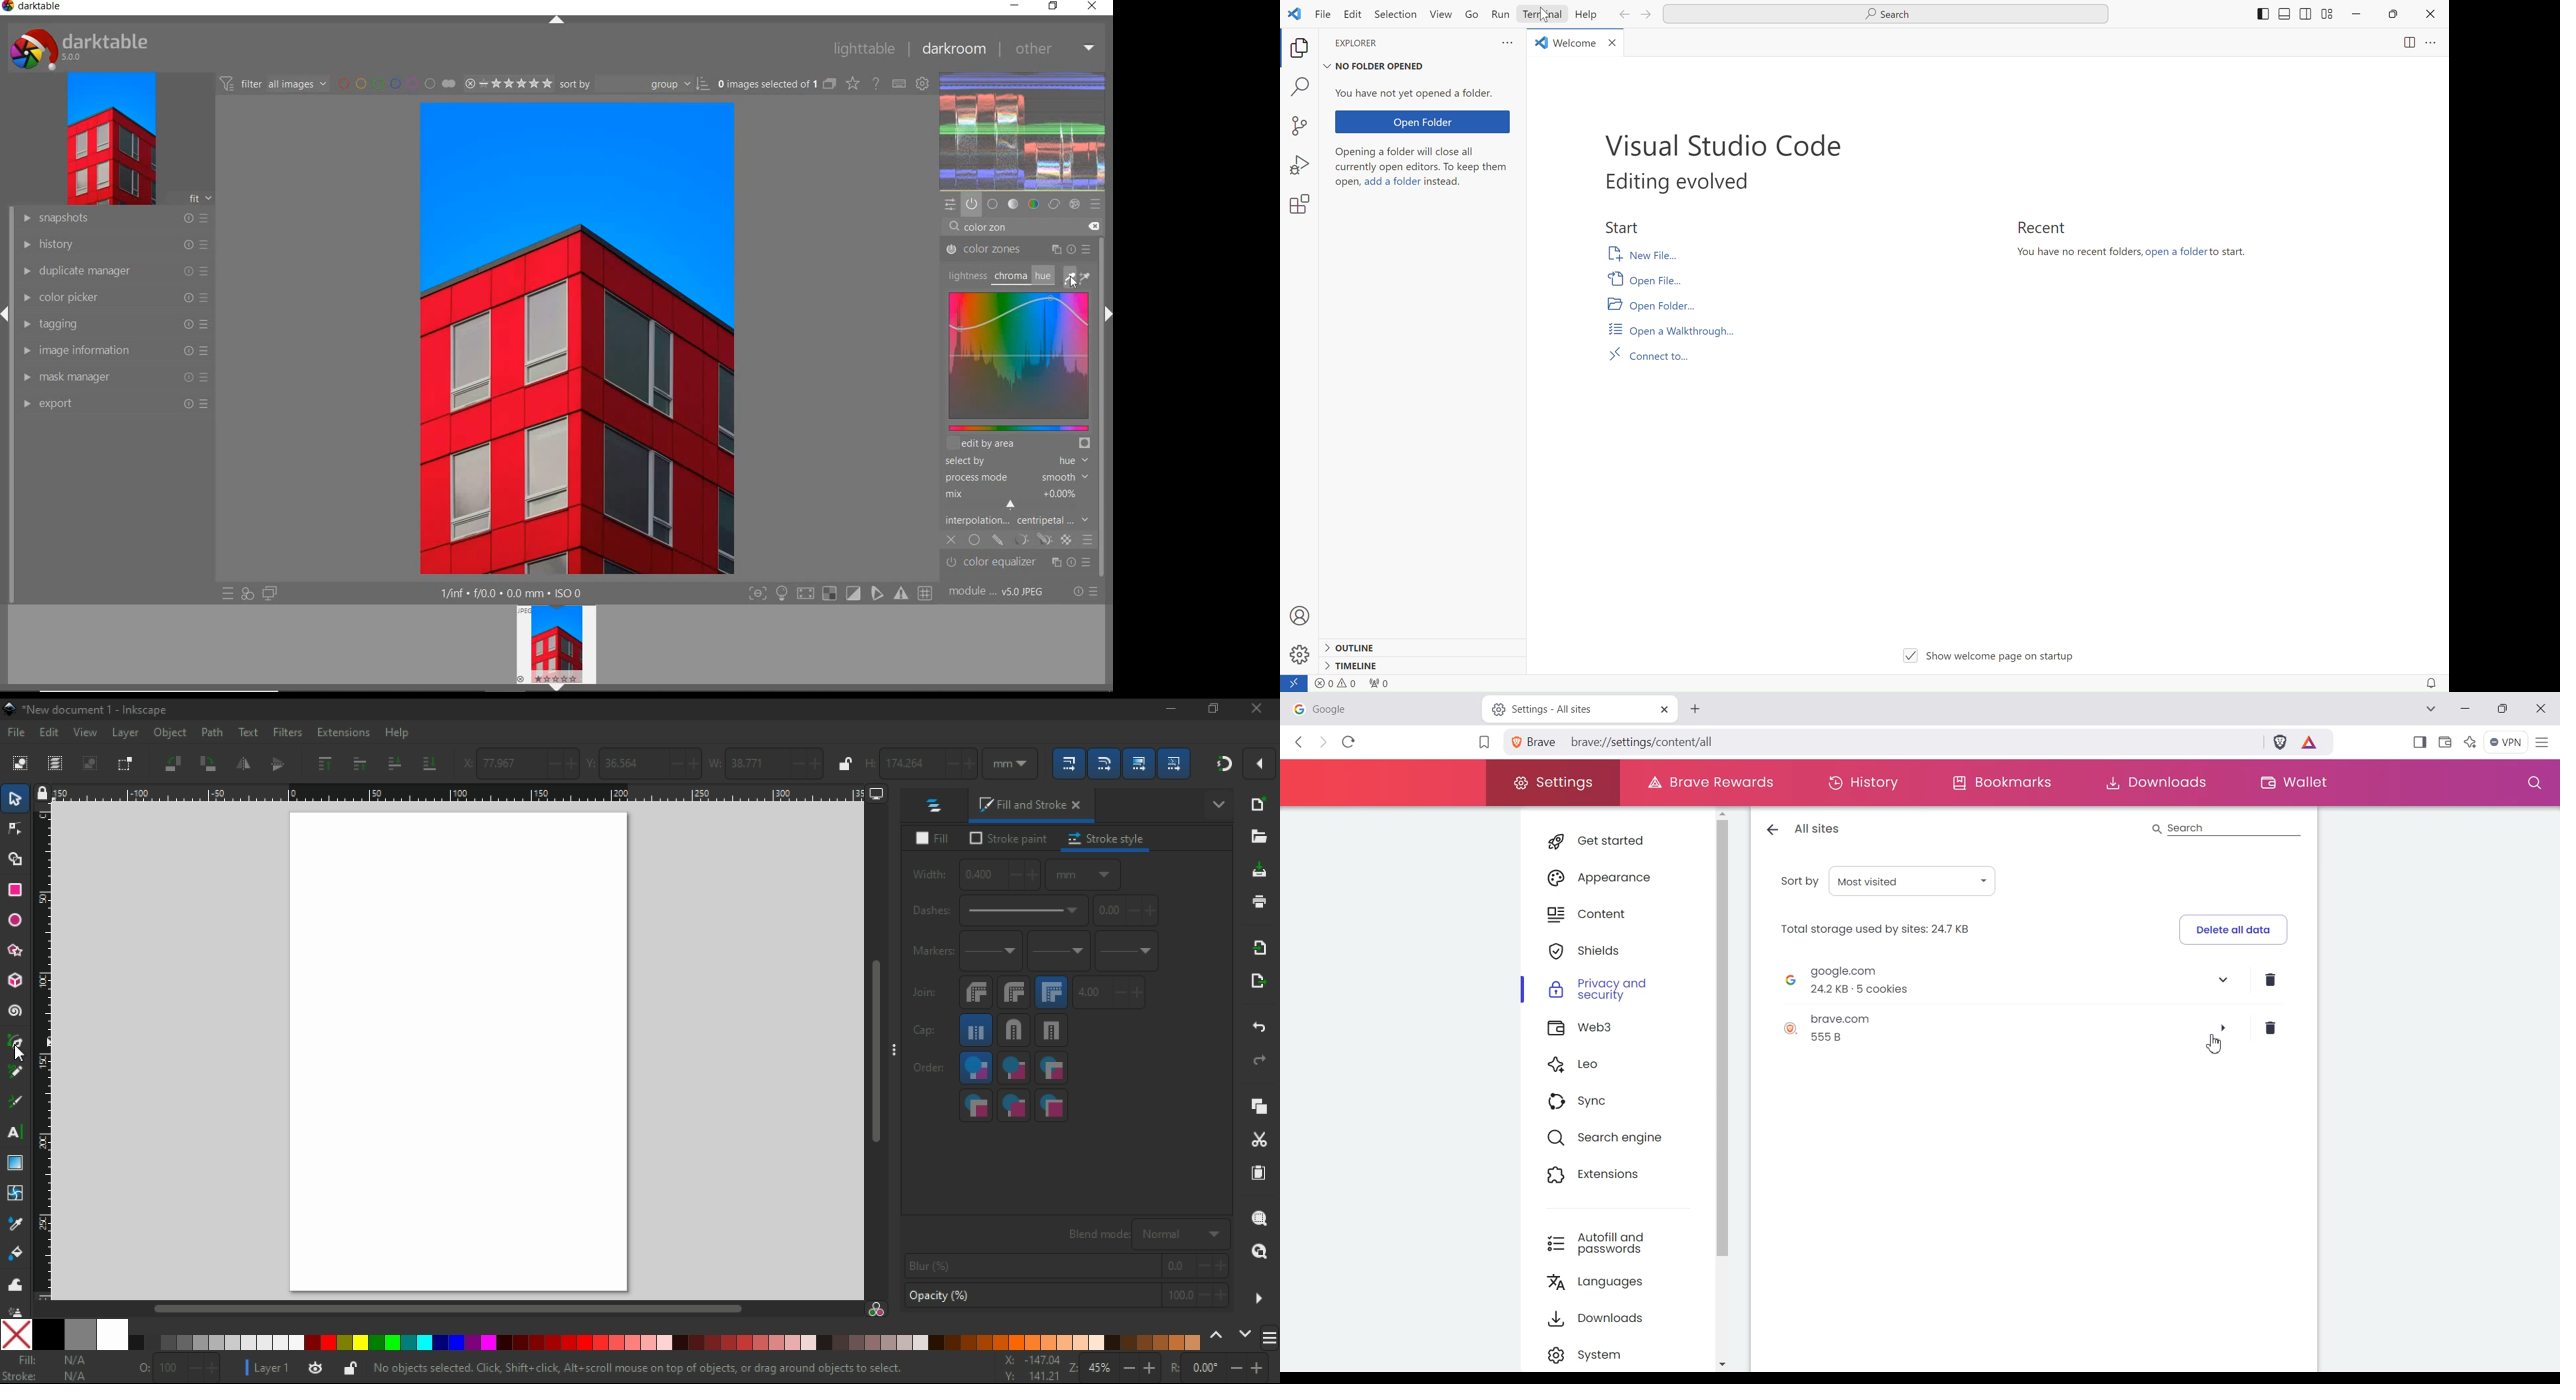 This screenshot has width=2576, height=1400. Describe the element at coordinates (829, 593) in the screenshot. I see `gamut check` at that location.